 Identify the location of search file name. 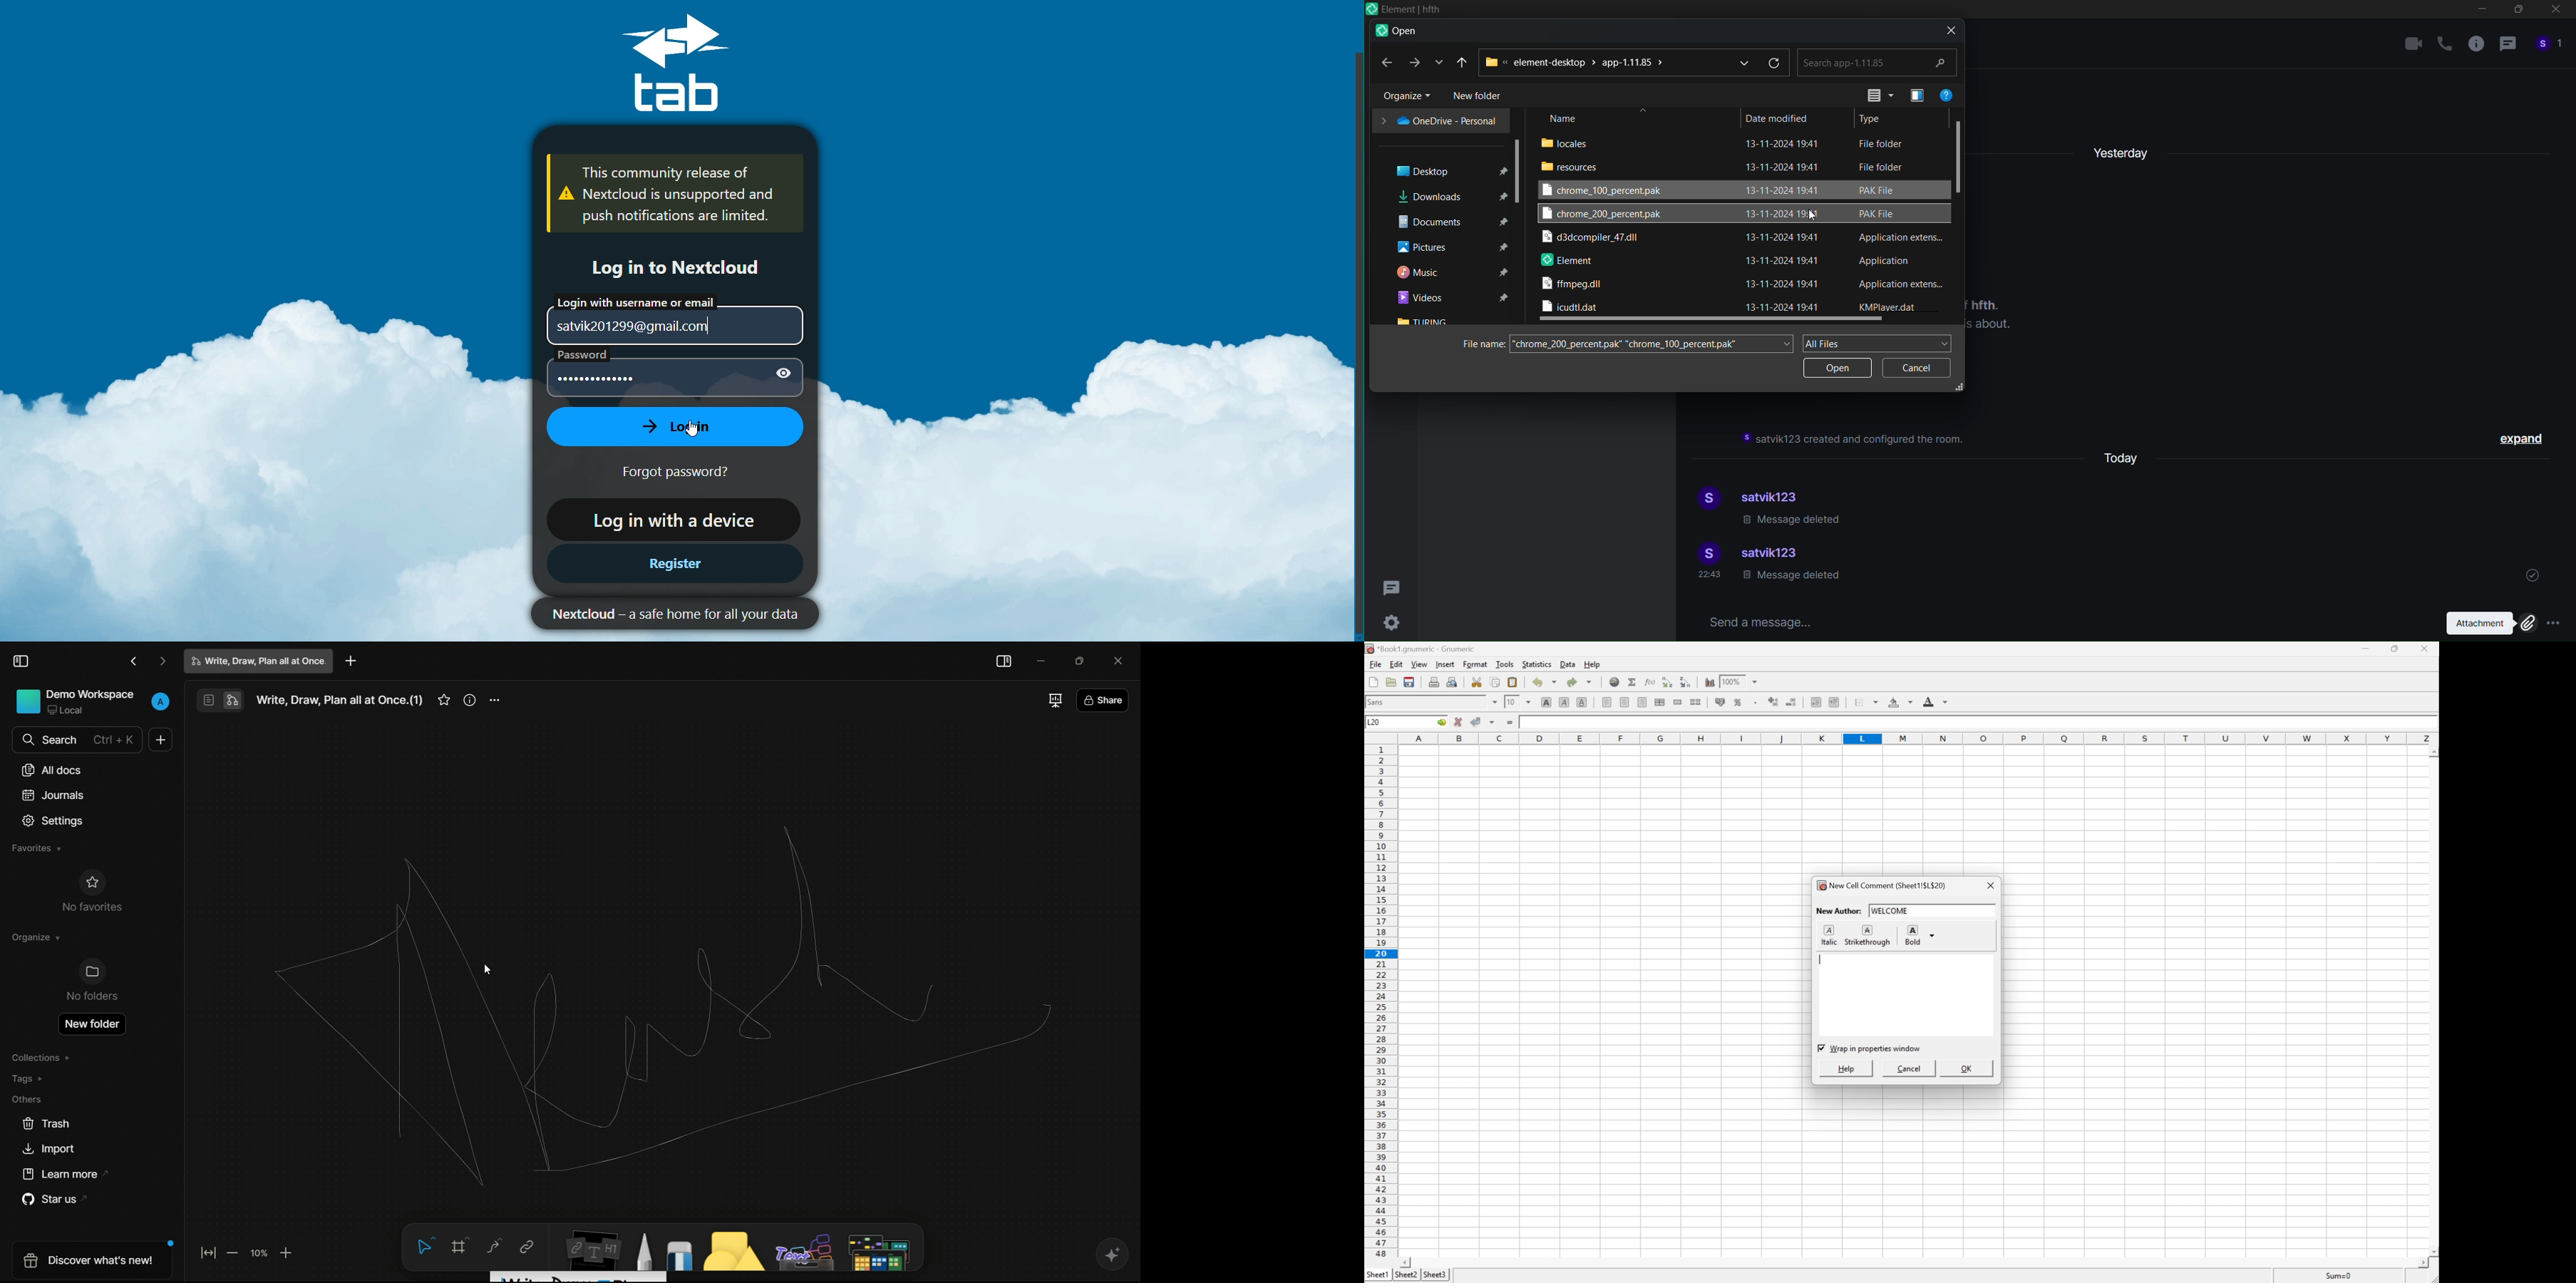
(1655, 342).